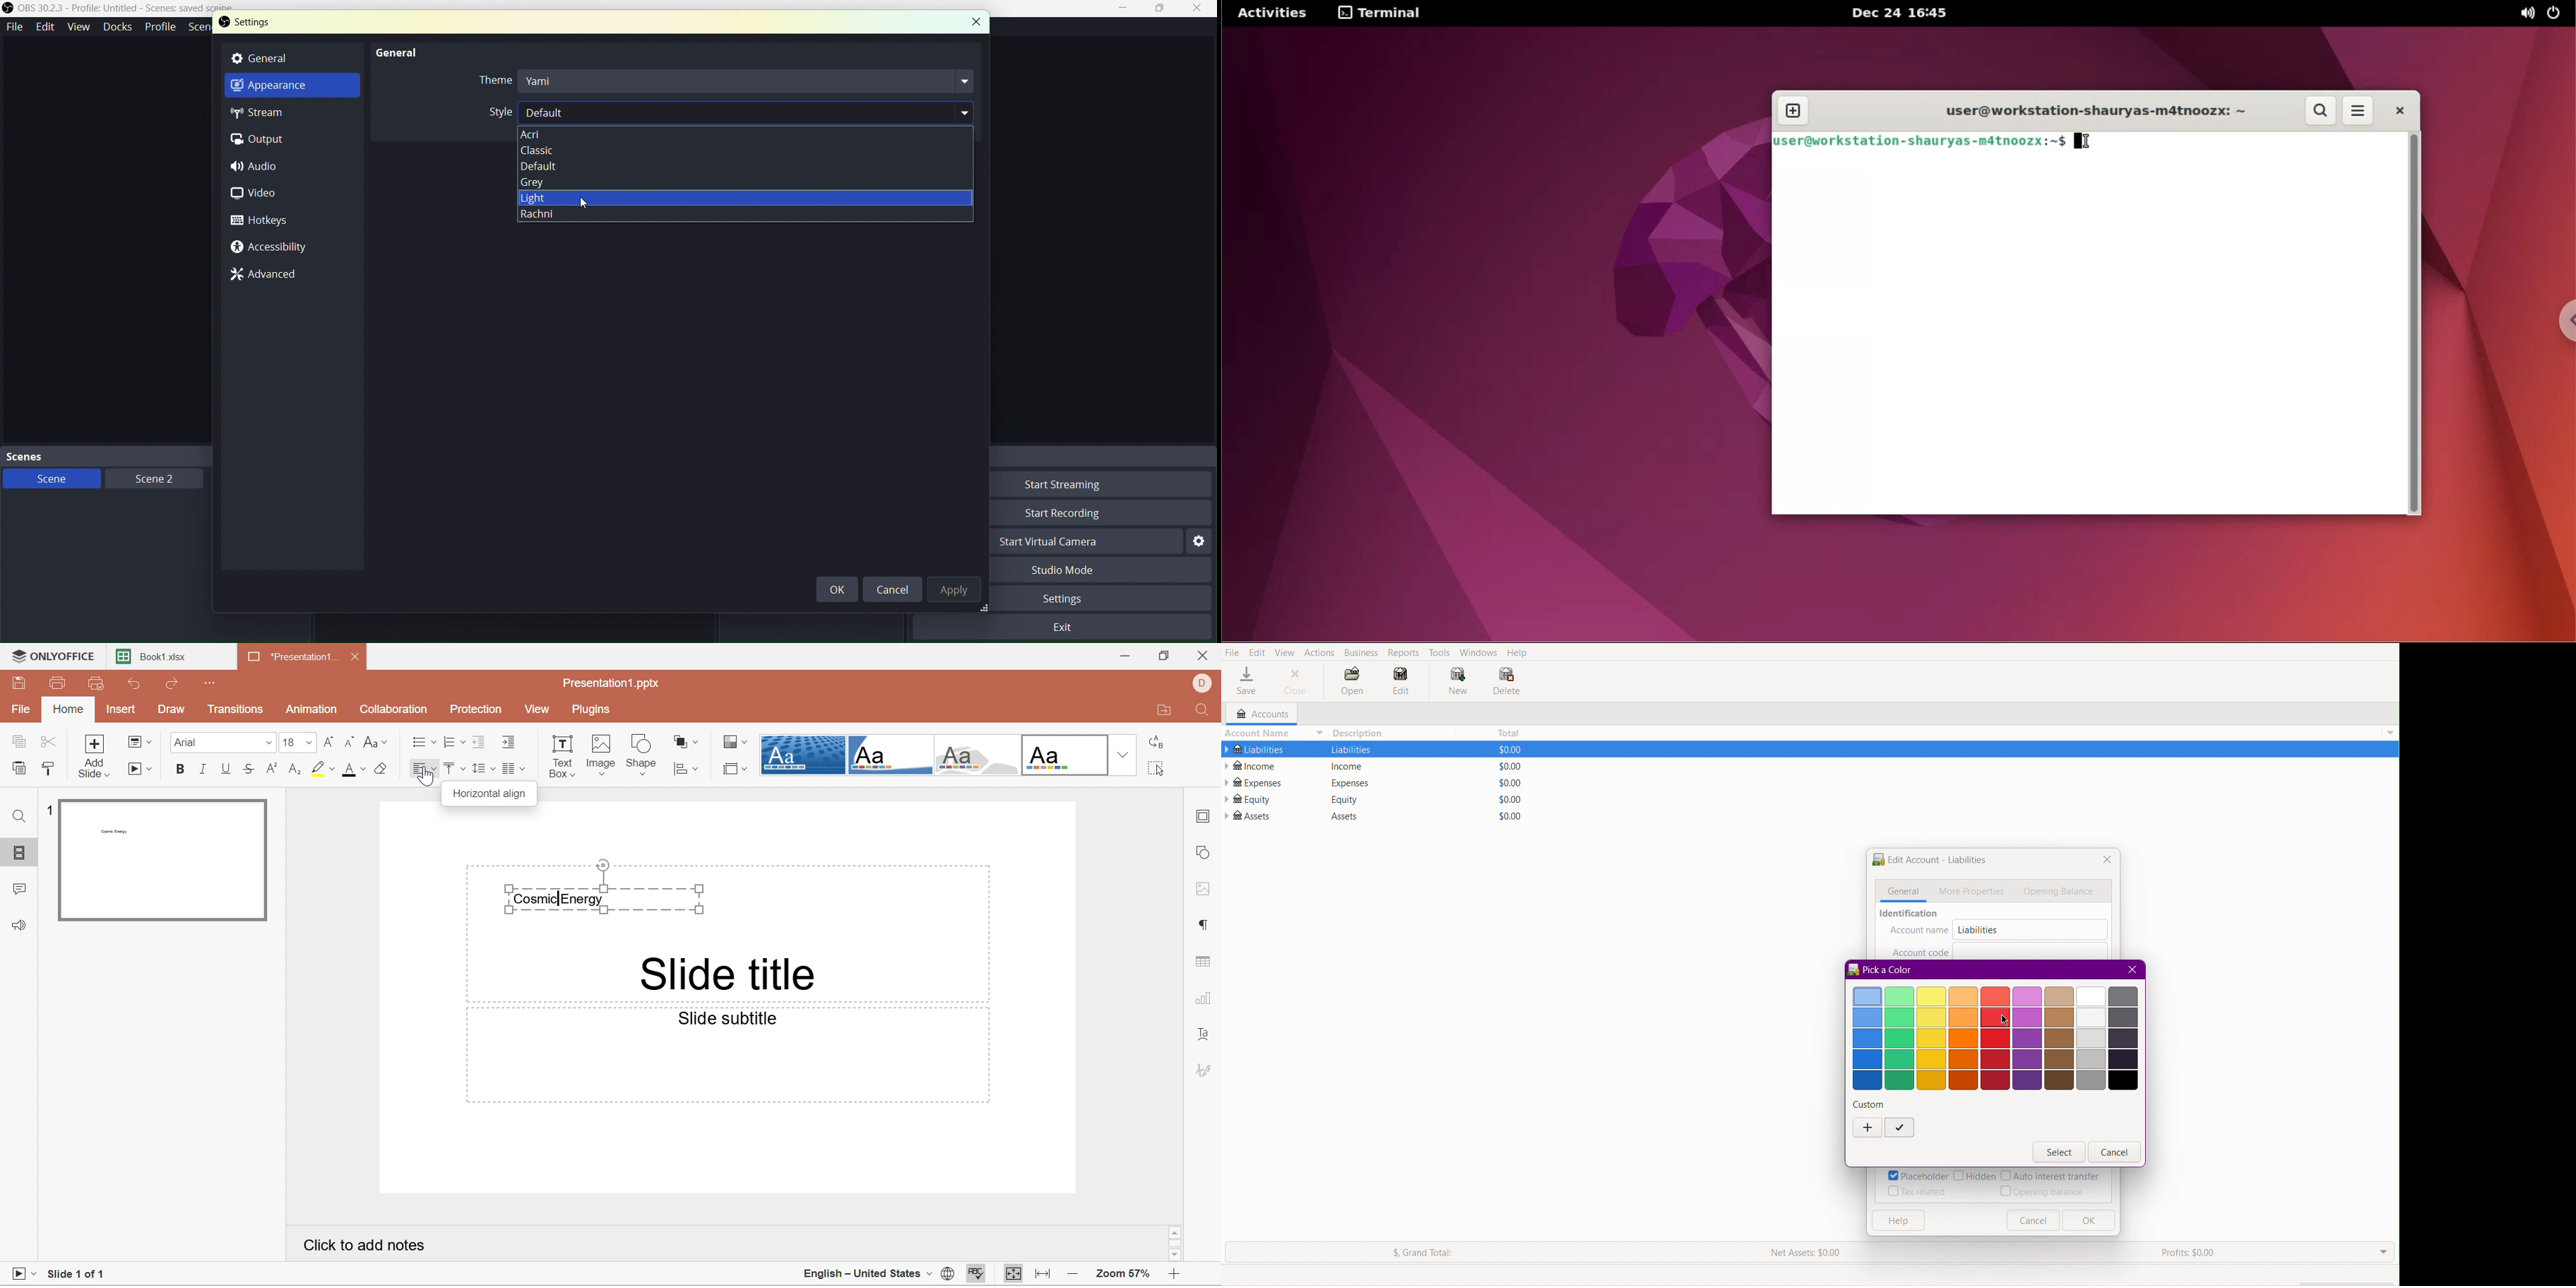  What do you see at coordinates (737, 151) in the screenshot?
I see `classic` at bounding box center [737, 151].